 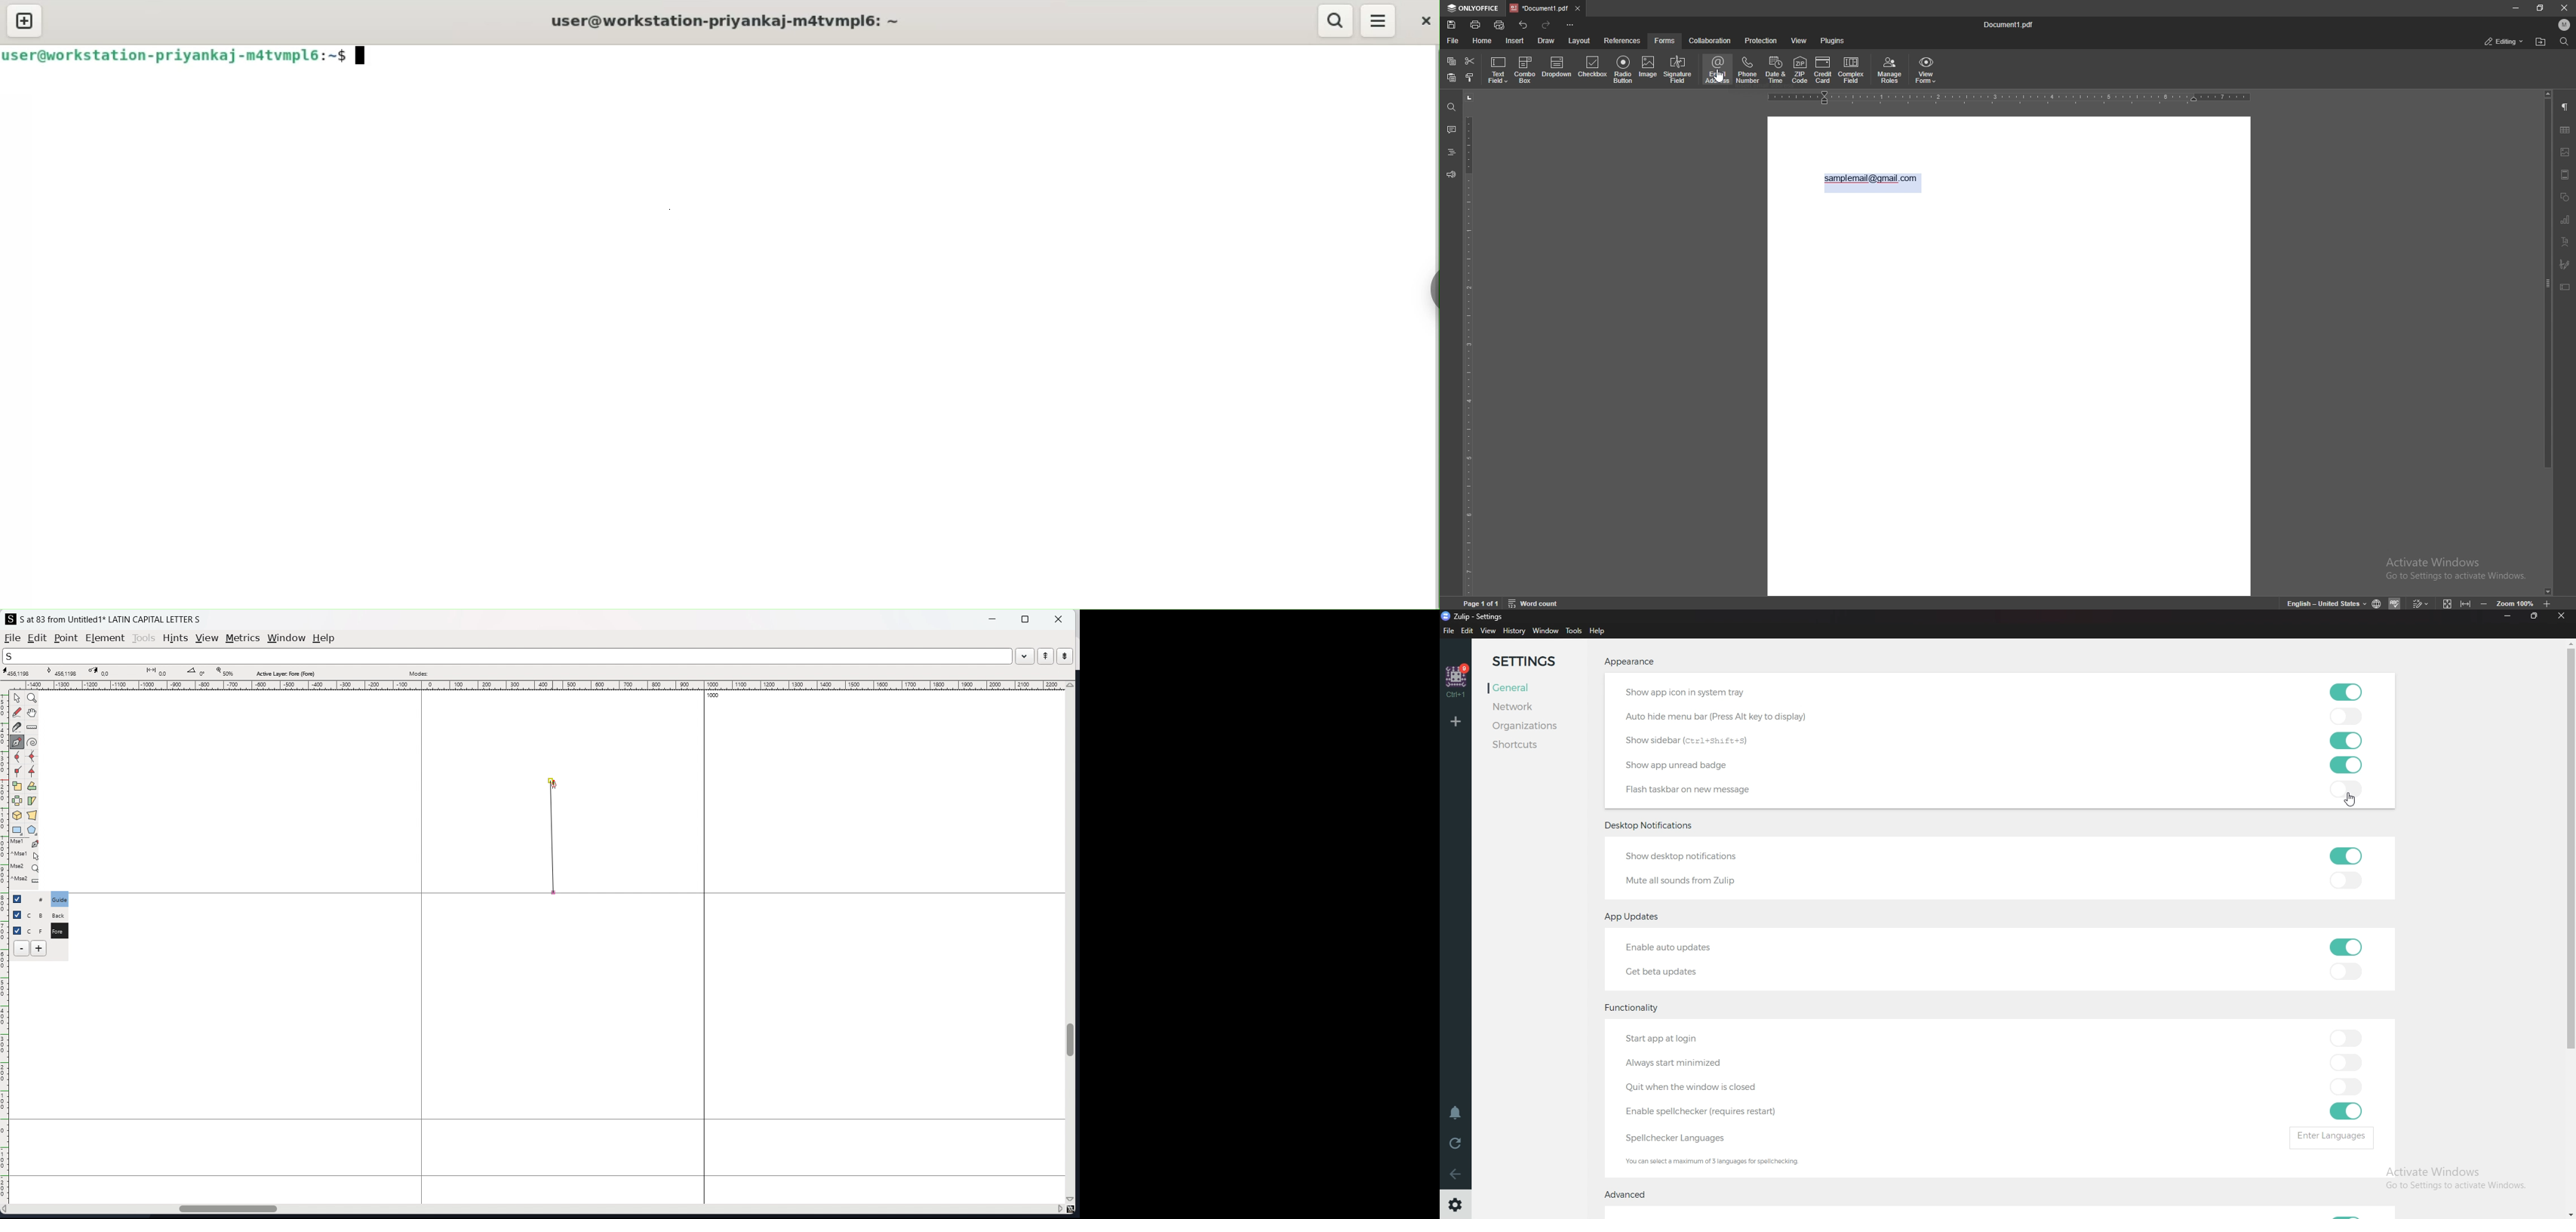 I want to click on appearance, so click(x=1630, y=661).